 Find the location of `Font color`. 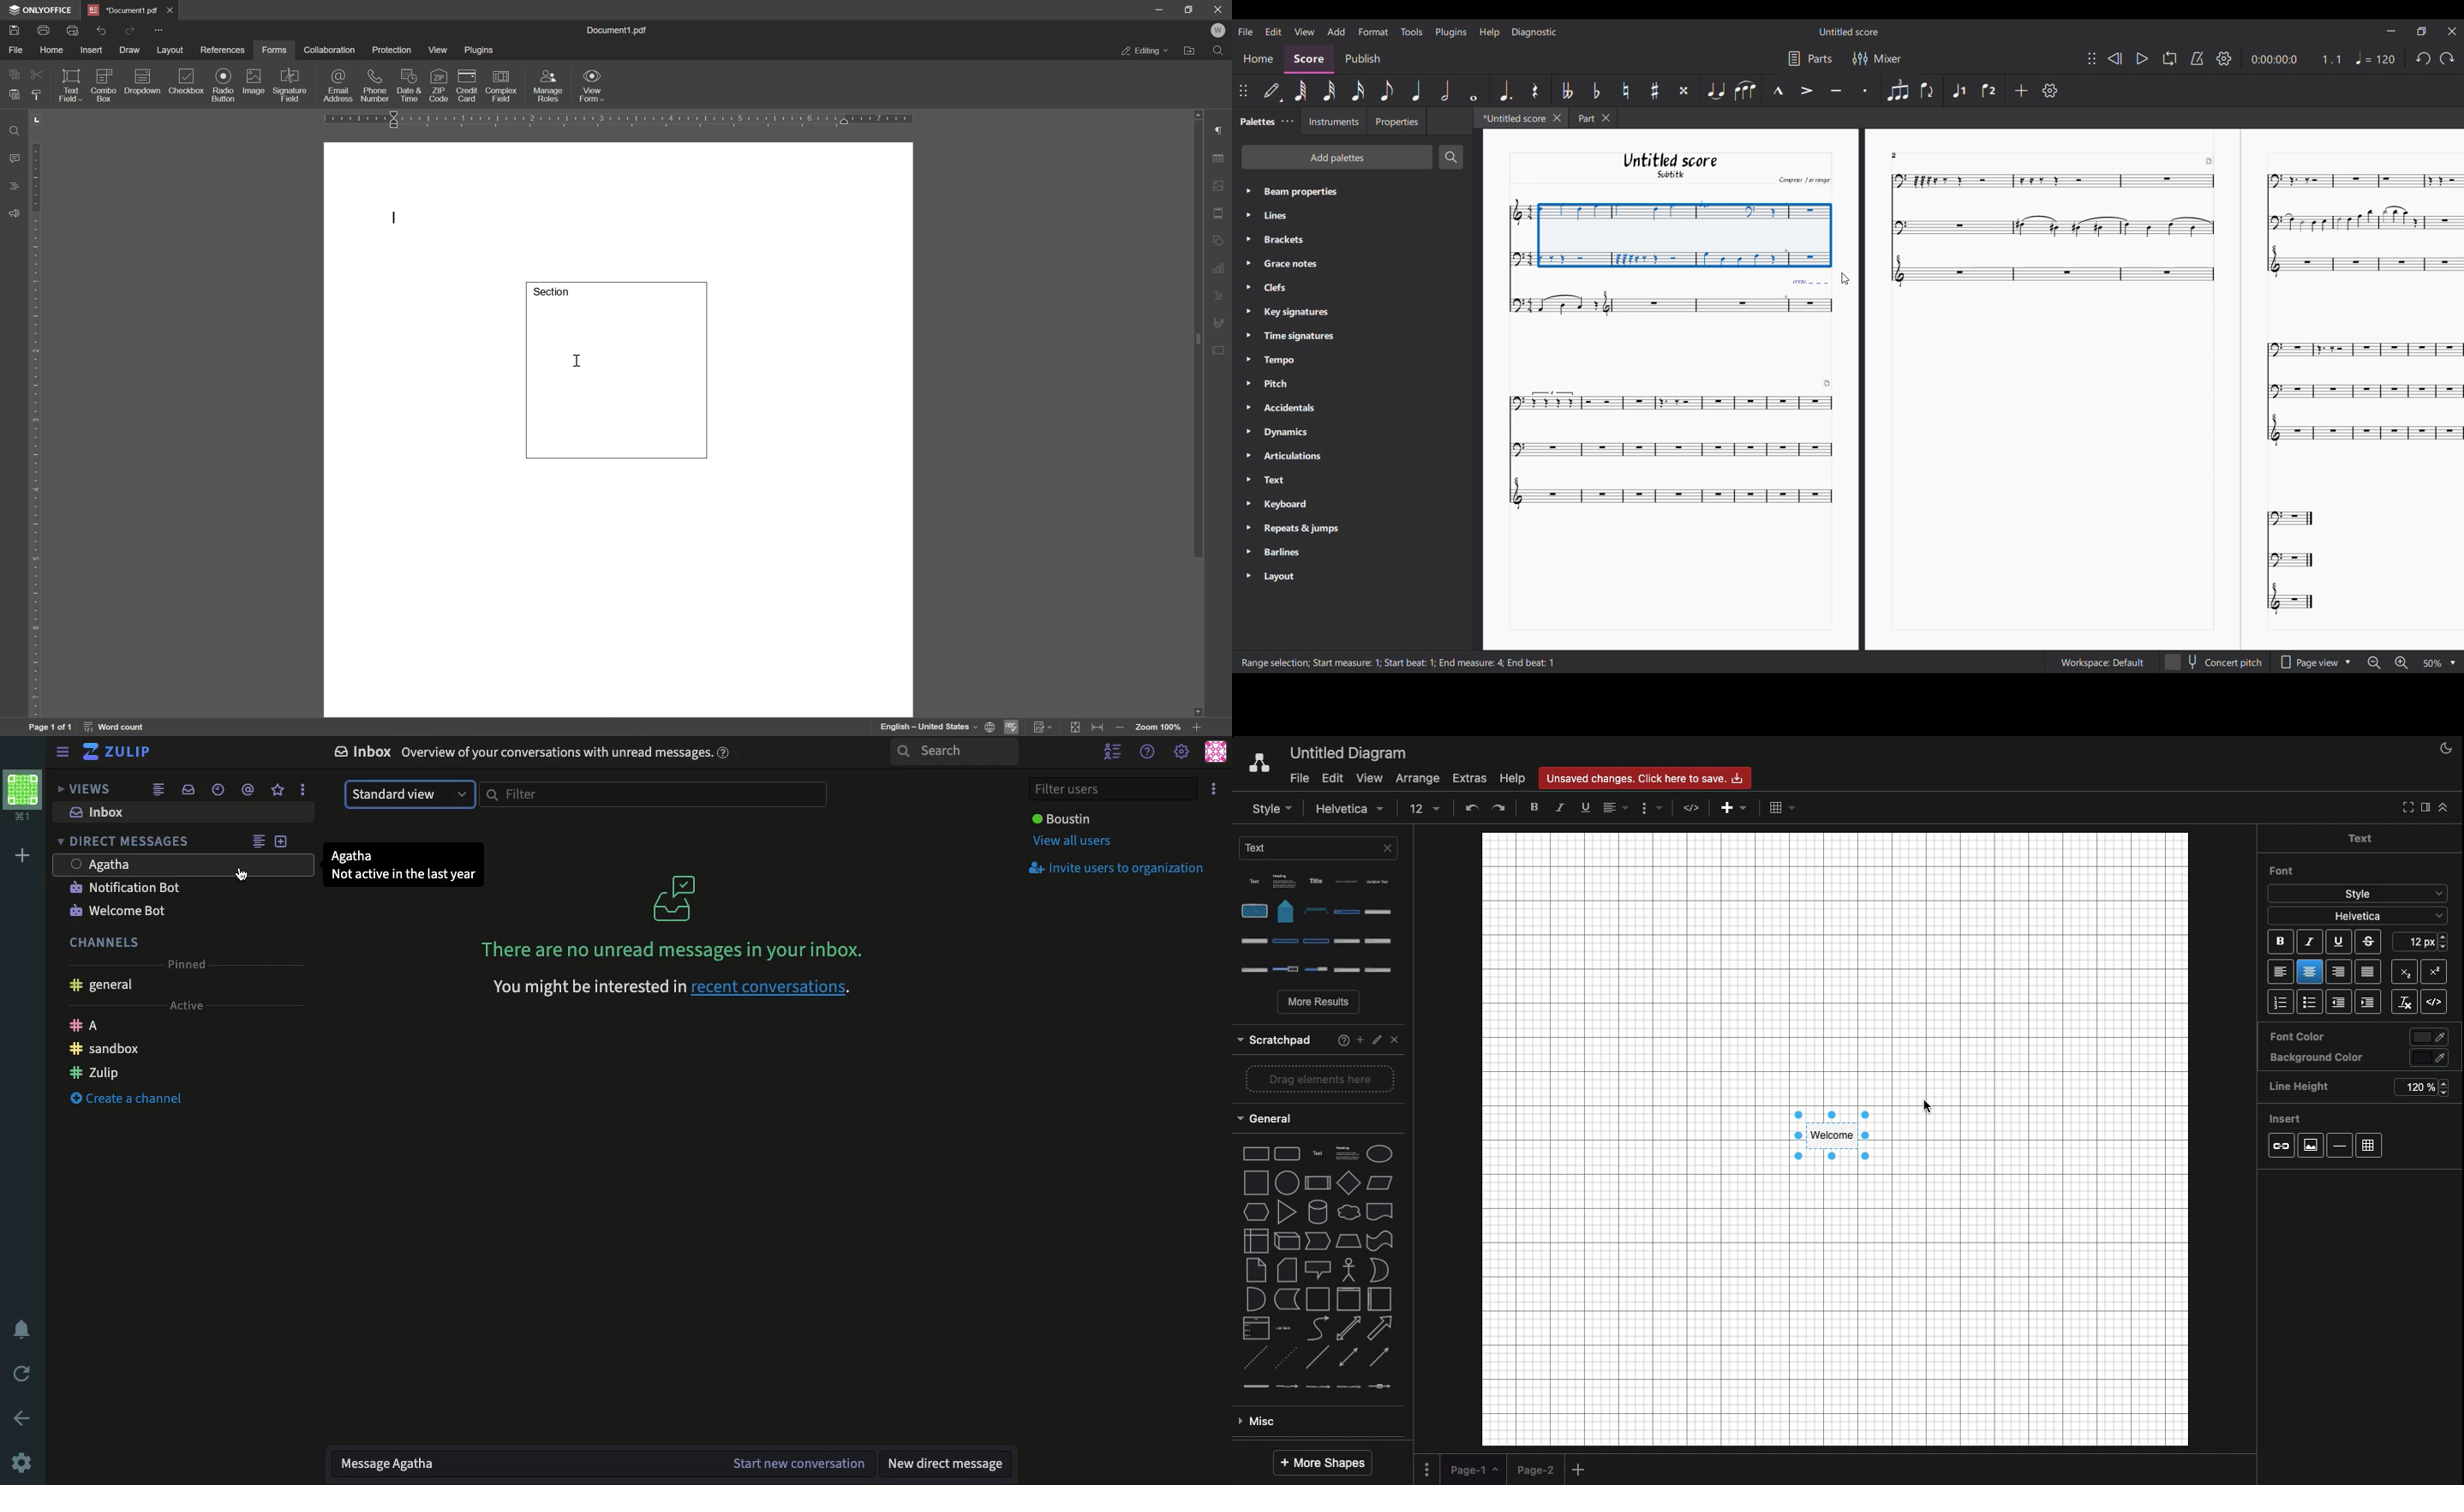

Font color is located at coordinates (2359, 1038).